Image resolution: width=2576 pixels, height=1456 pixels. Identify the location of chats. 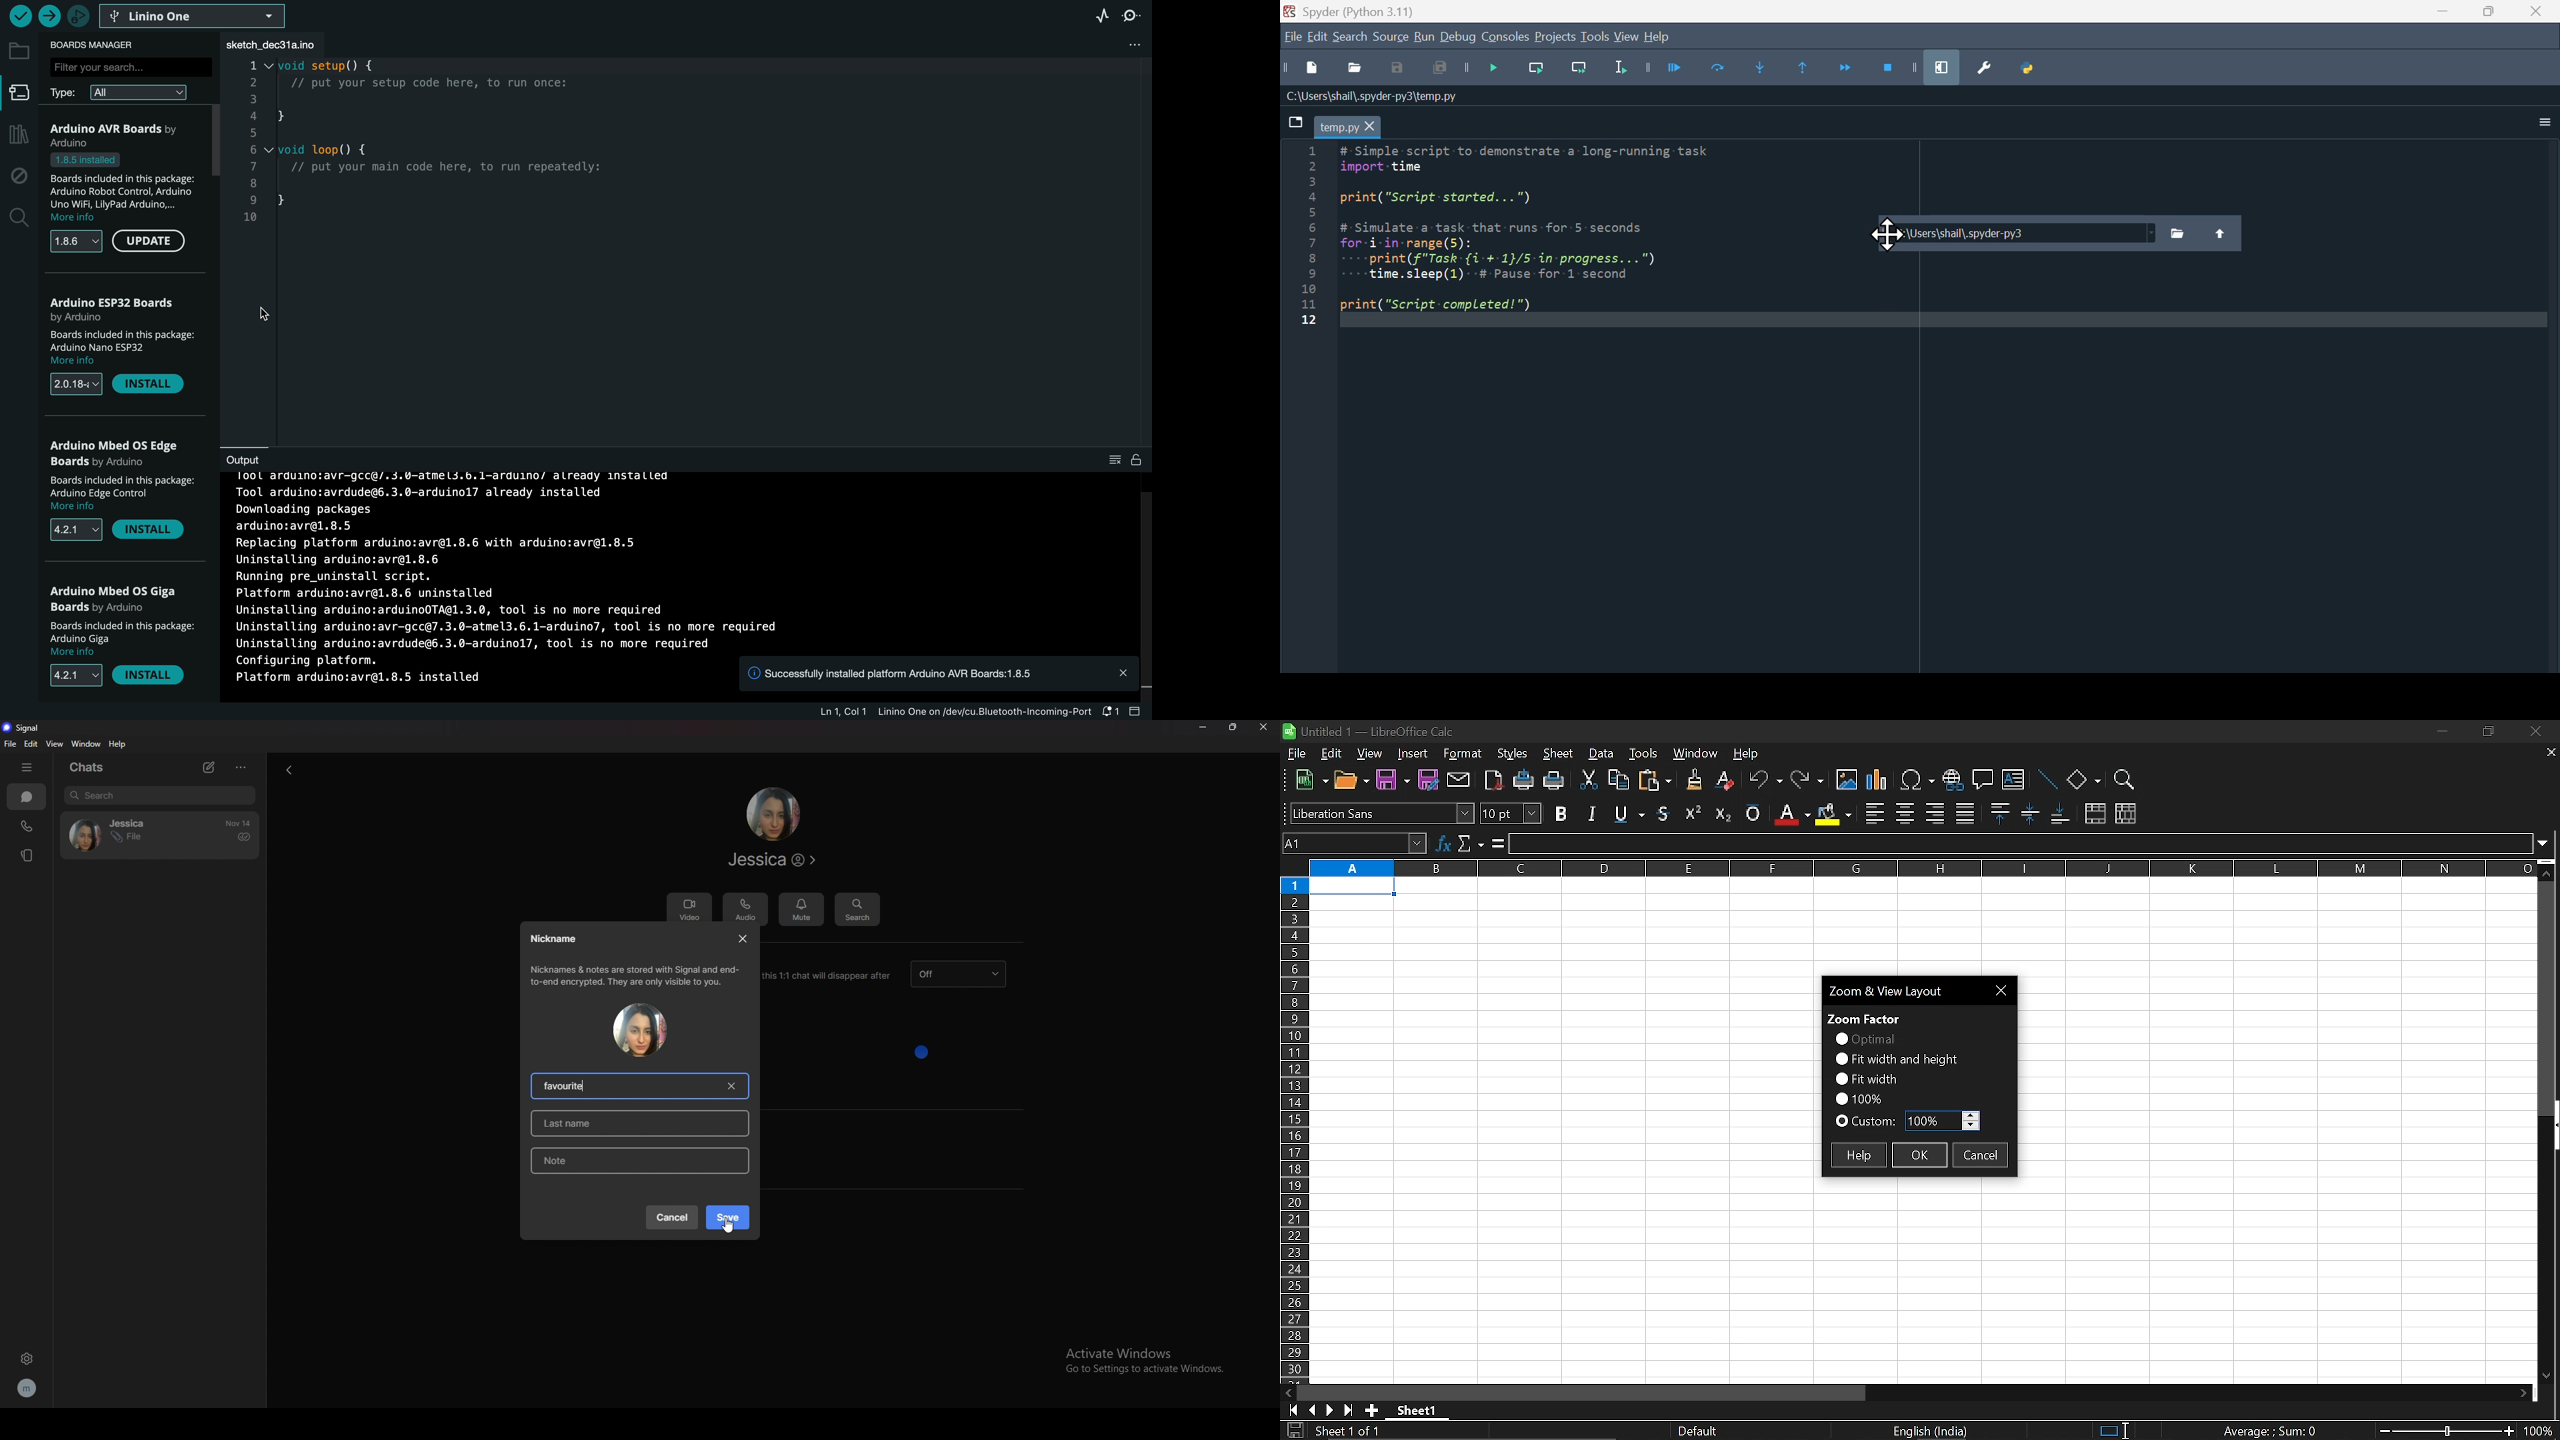
(27, 796).